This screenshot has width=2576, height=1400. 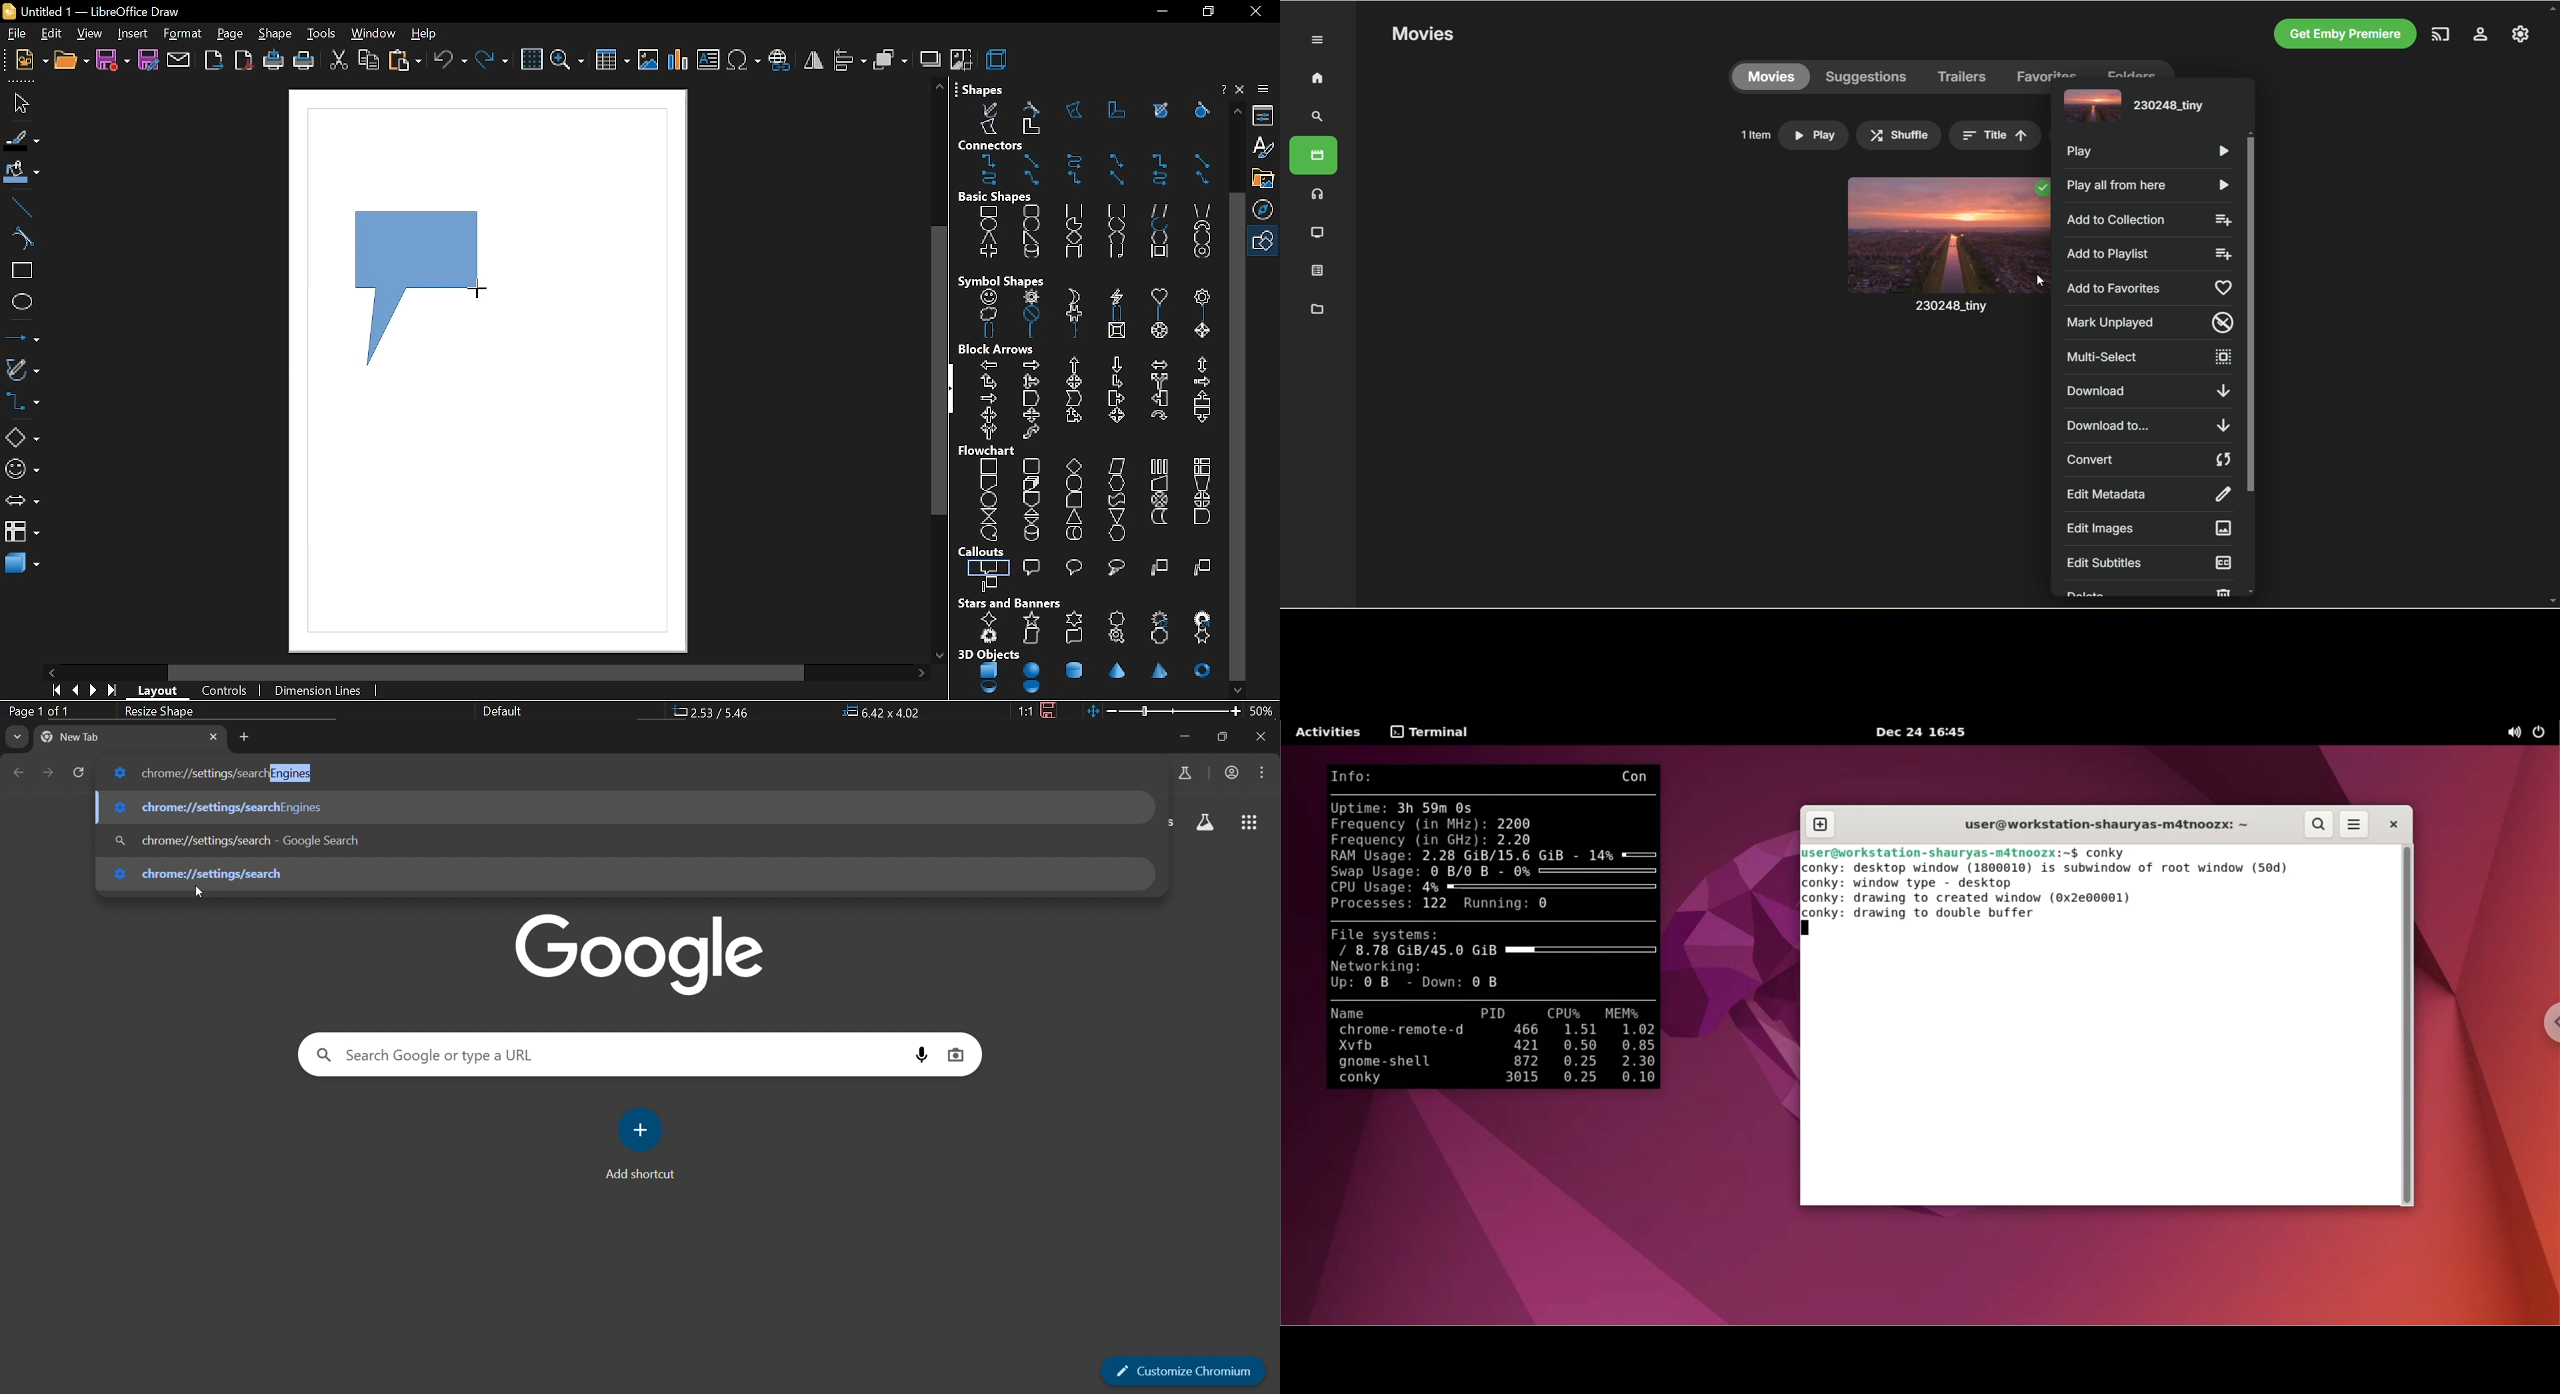 I want to click on 6 point star, so click(x=1073, y=619).